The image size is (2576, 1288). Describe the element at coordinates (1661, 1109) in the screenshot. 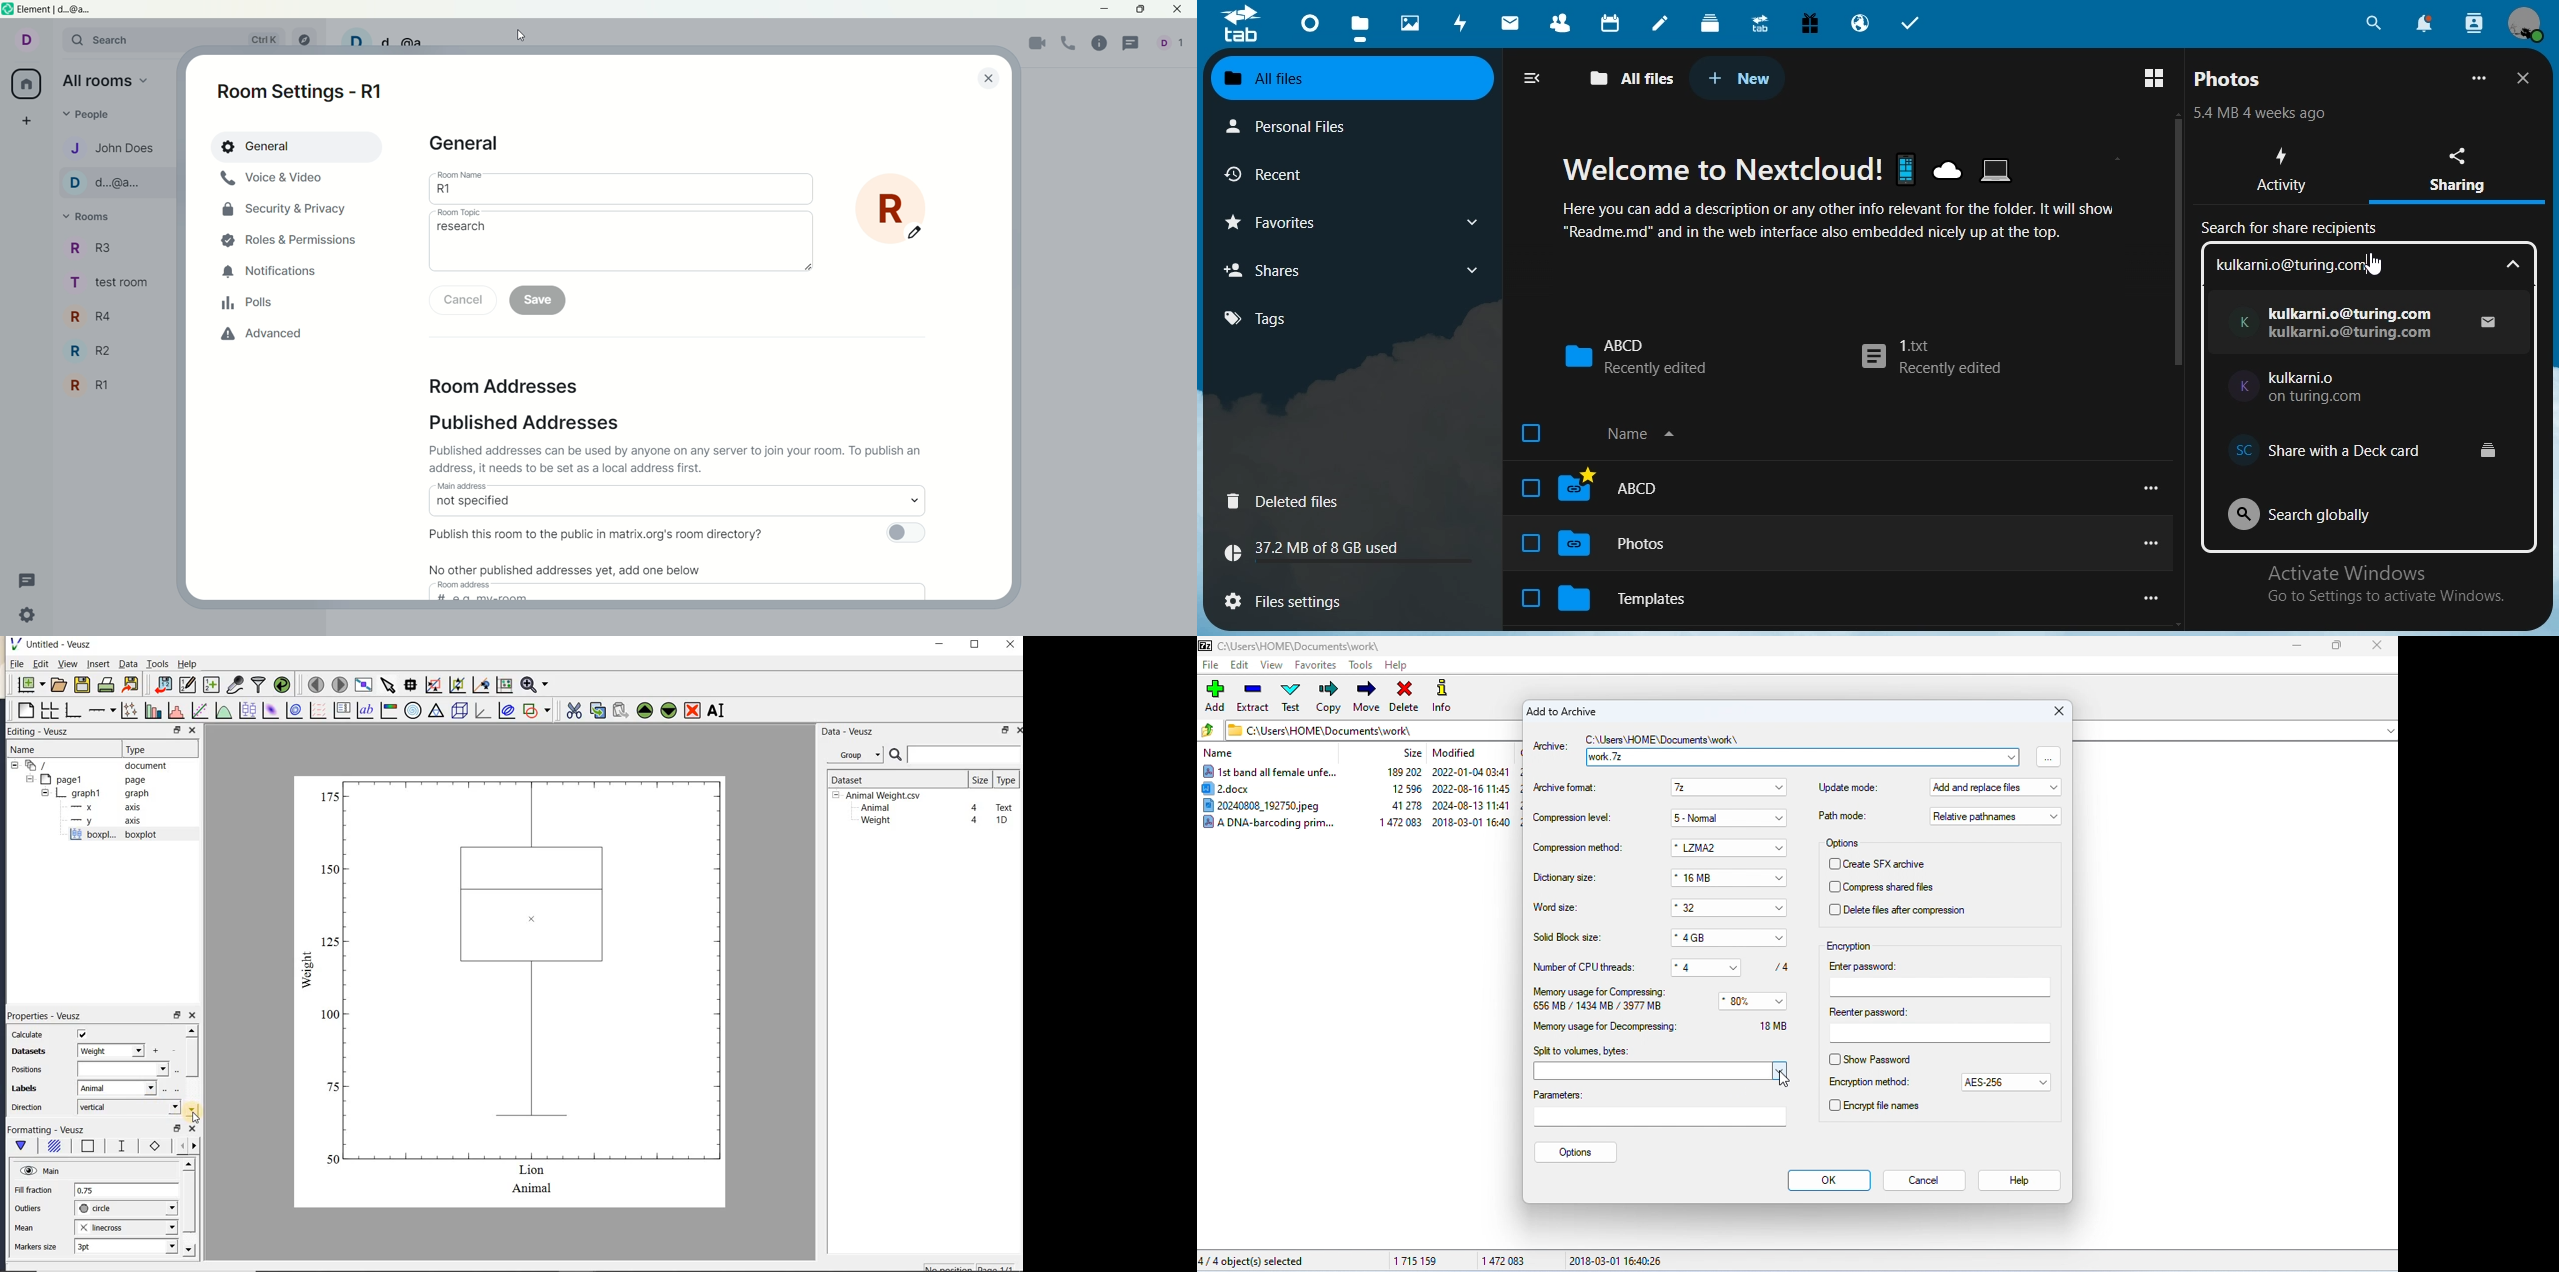

I see `parameters` at that location.